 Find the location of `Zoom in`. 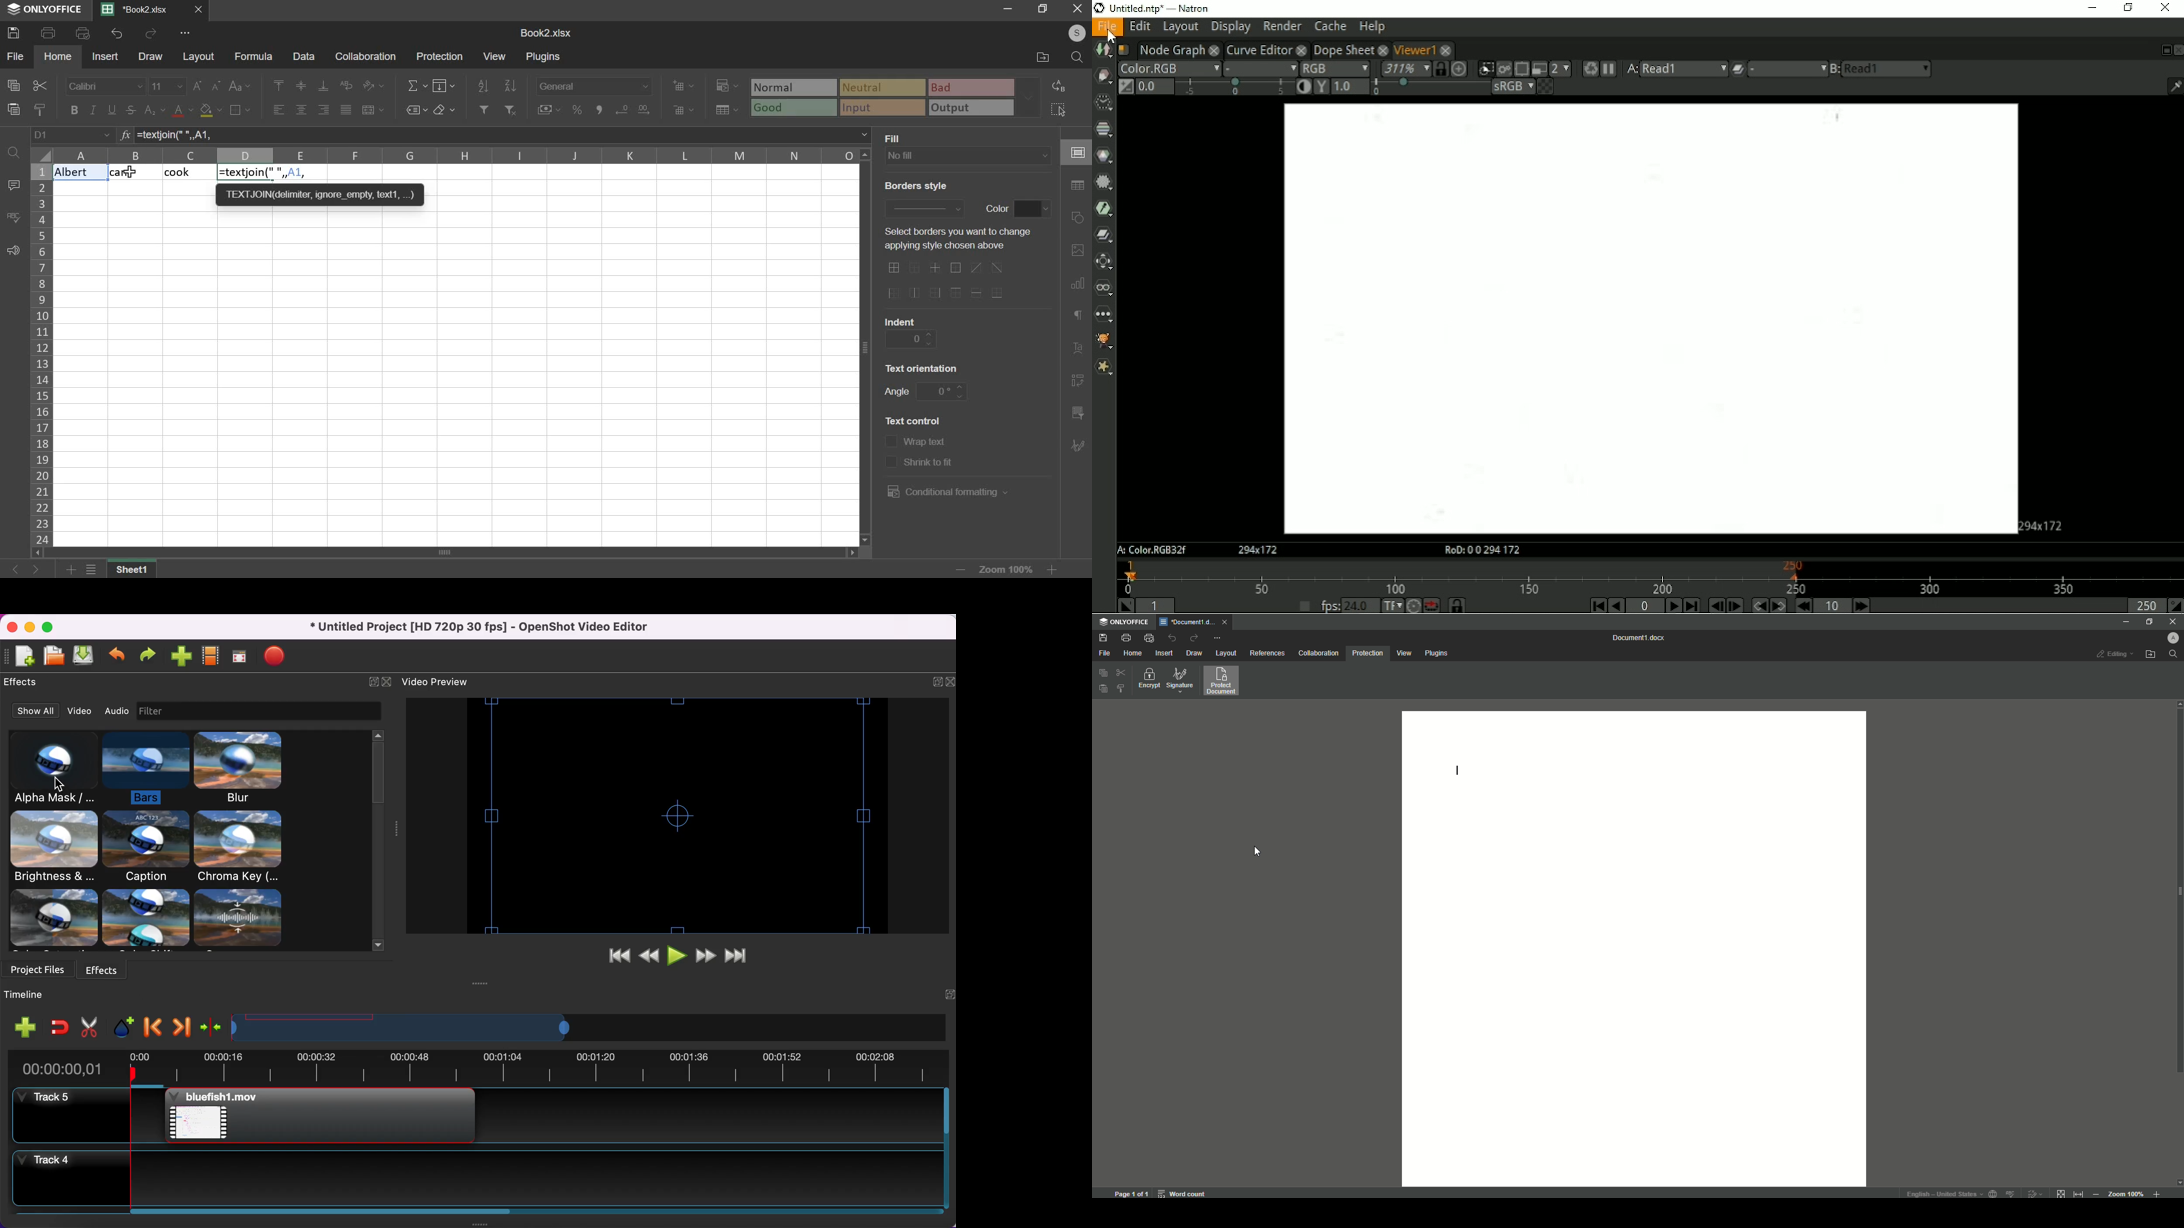

Zoom in is located at coordinates (2157, 1192).